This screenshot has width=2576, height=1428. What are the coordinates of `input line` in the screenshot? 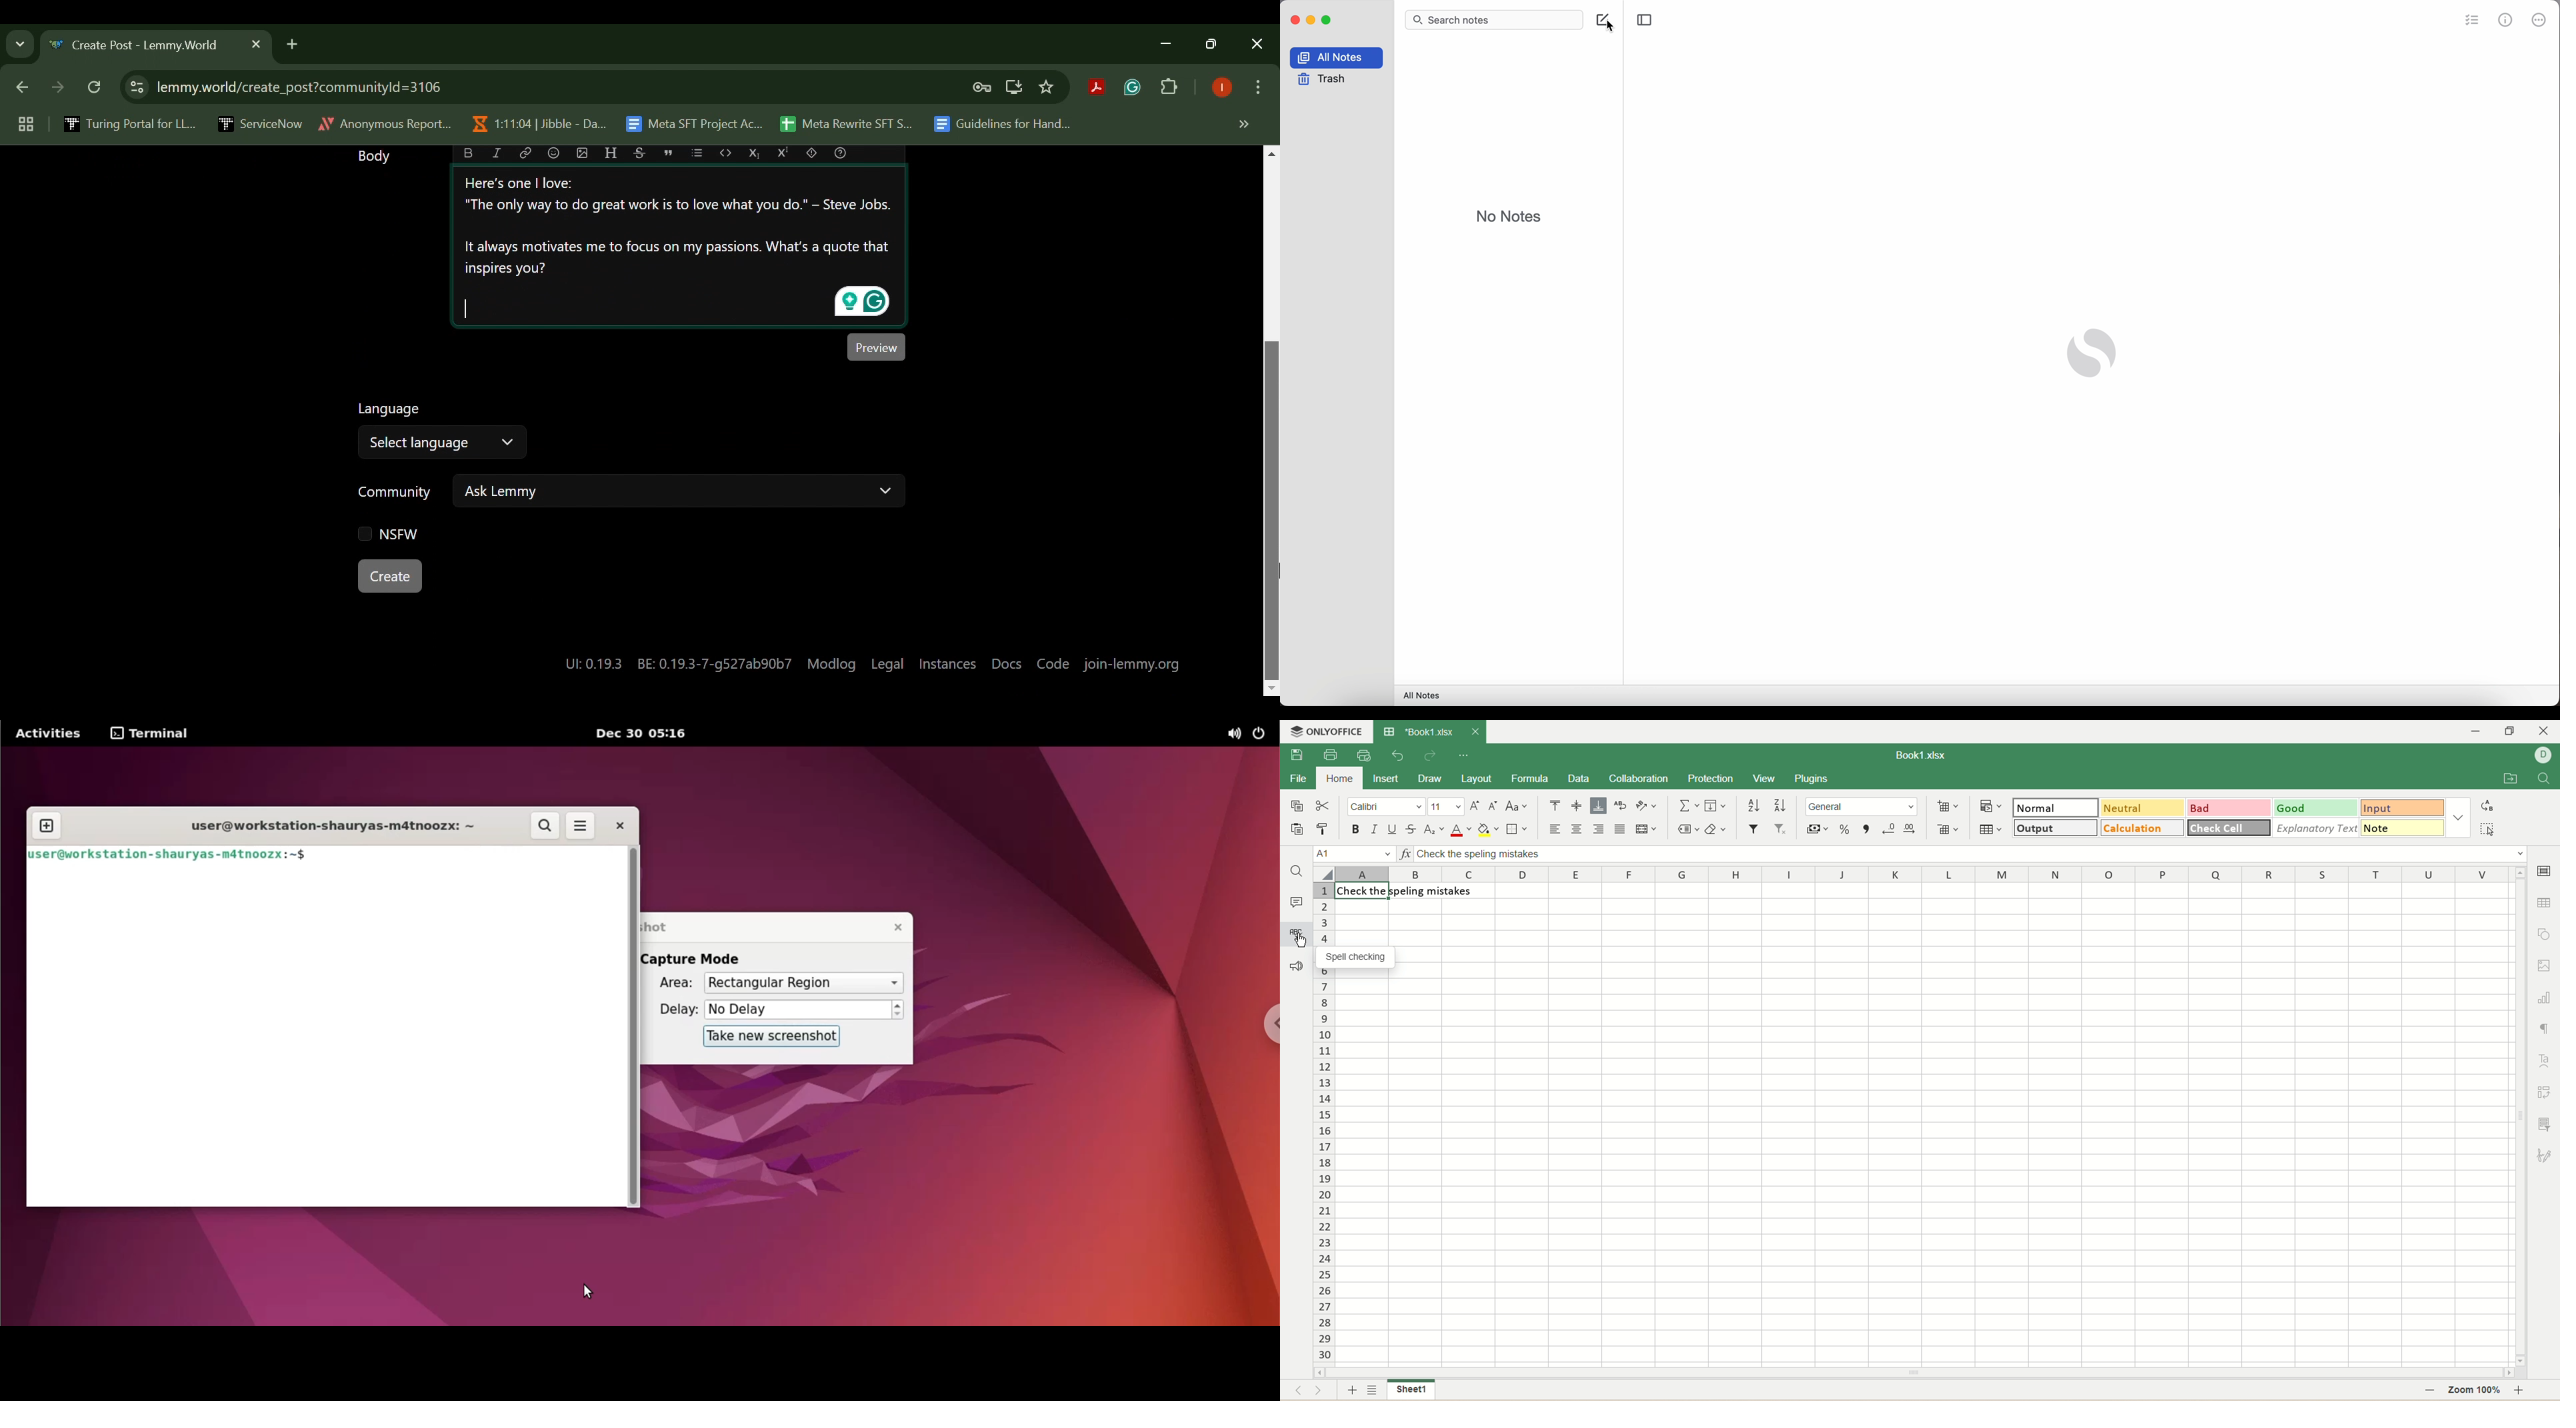 It's located at (1970, 855).